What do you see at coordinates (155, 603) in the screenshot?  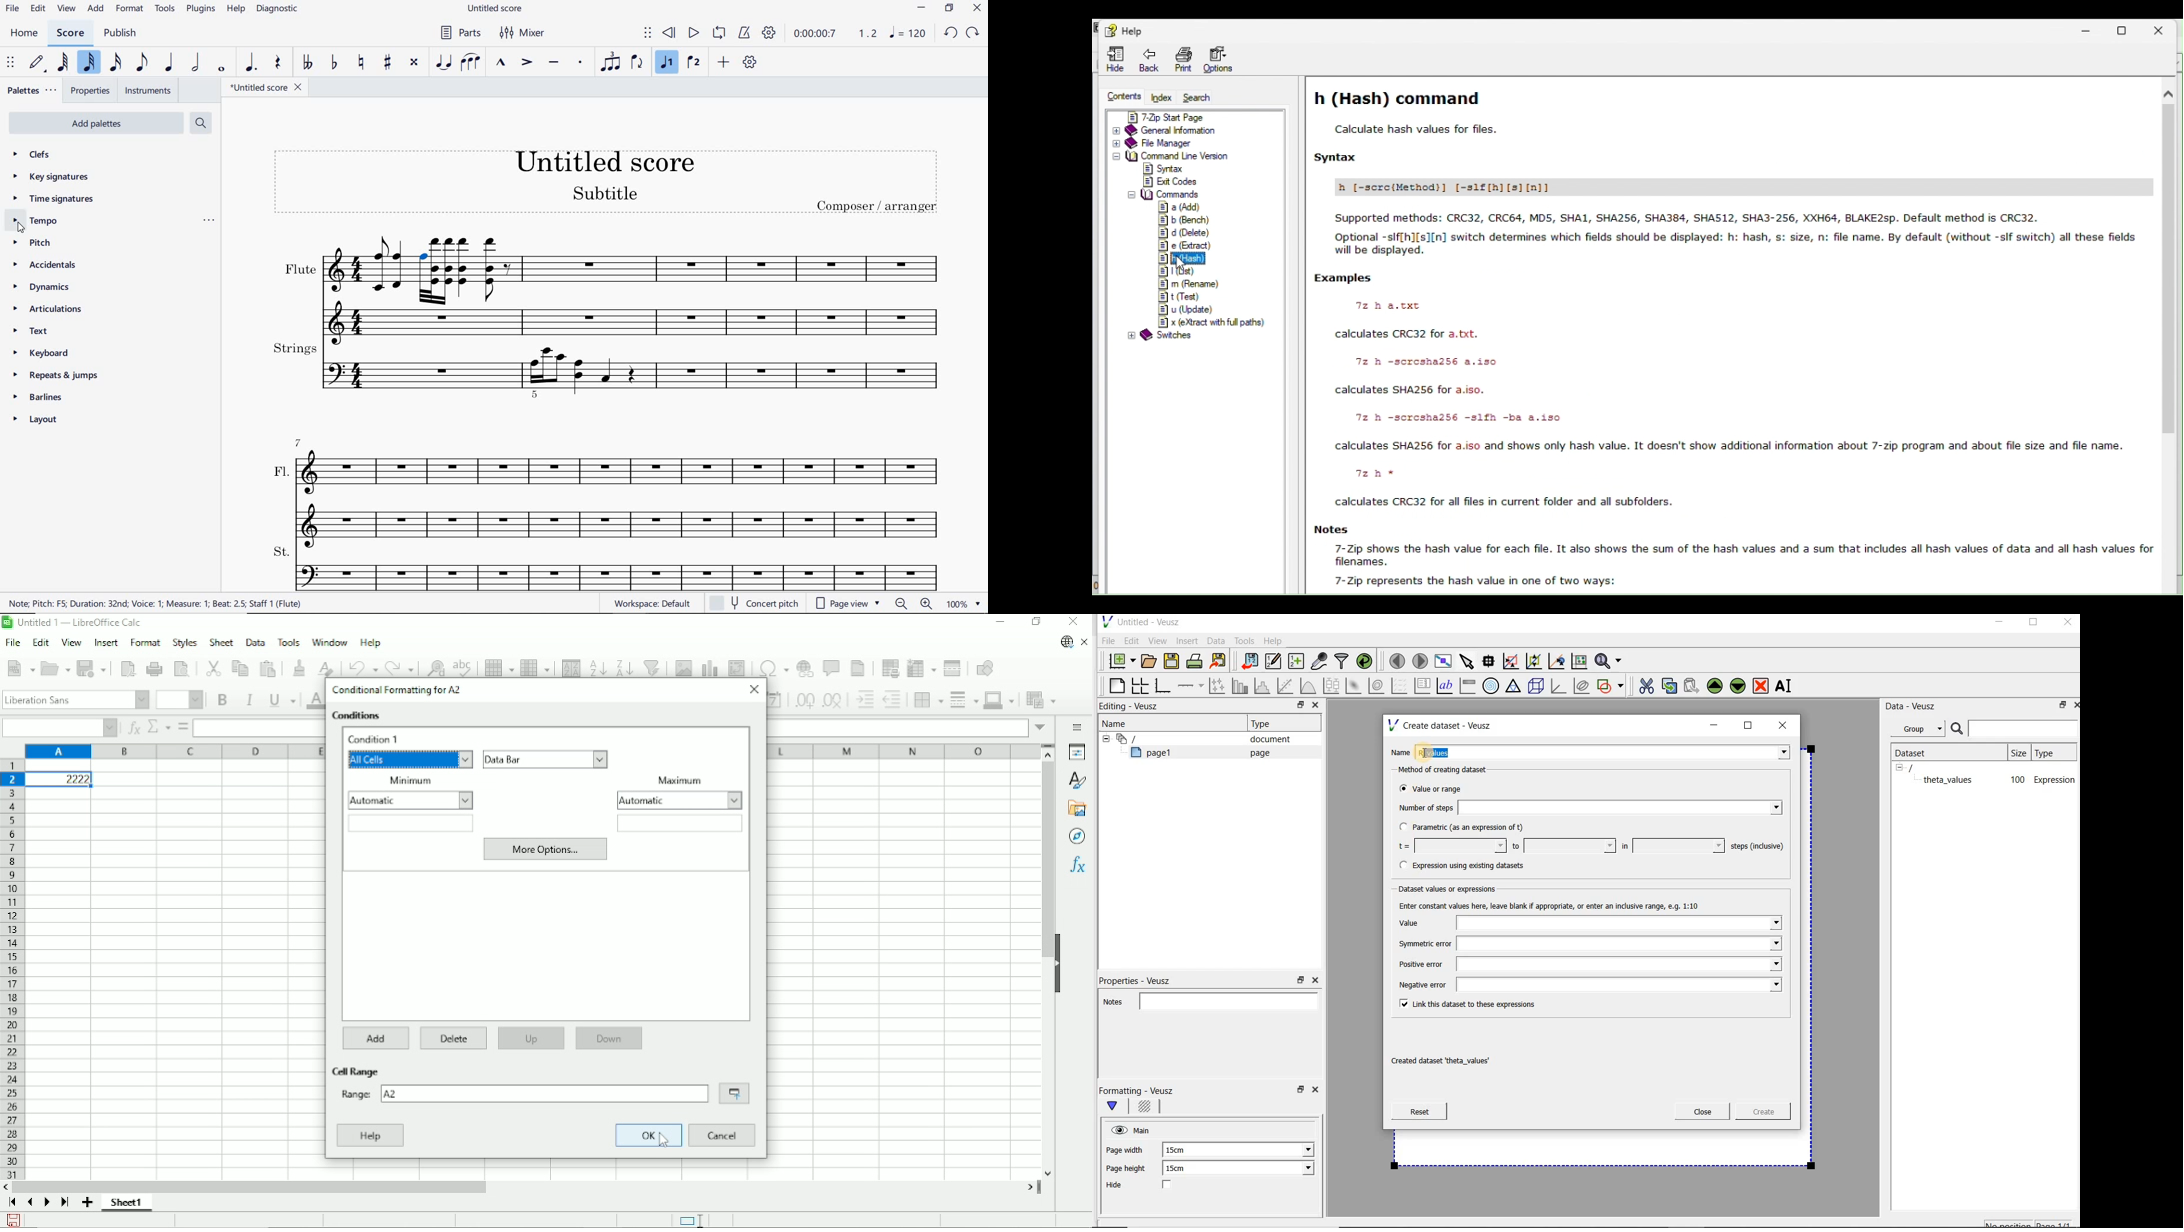 I see `NOTE: PITCH; F5, DURATION` at bounding box center [155, 603].